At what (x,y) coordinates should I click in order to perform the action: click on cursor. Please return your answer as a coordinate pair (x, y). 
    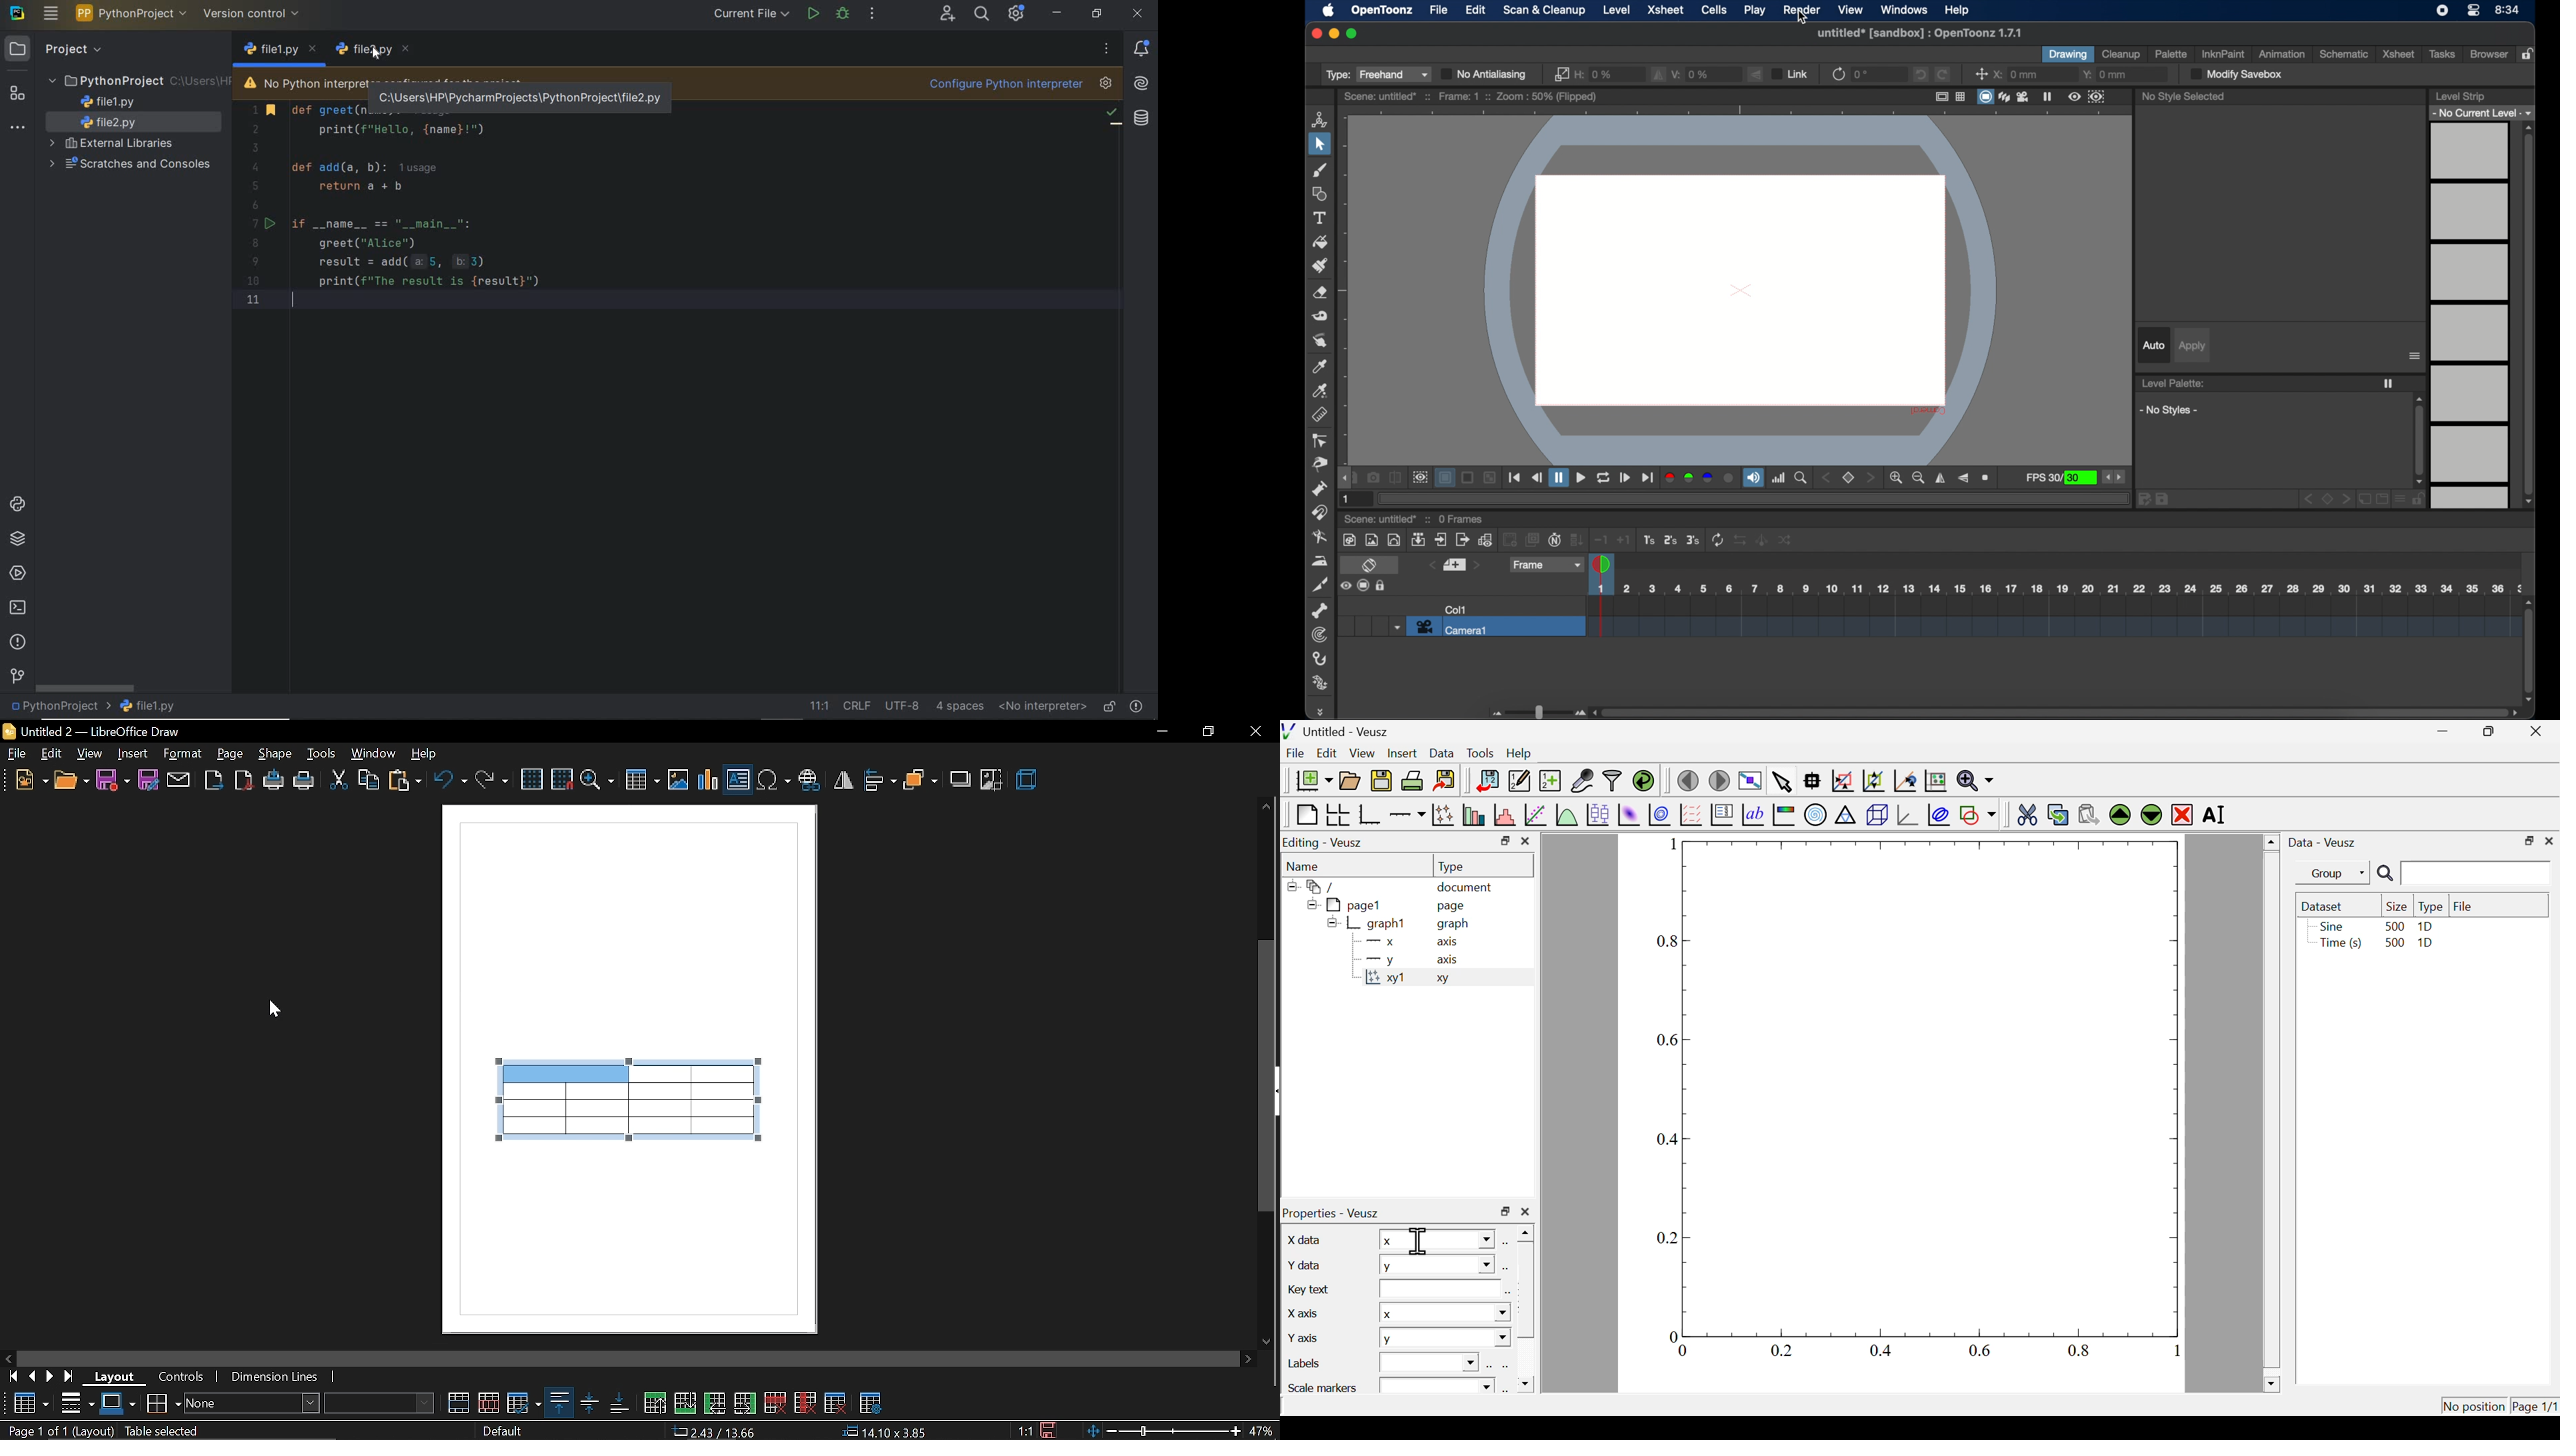
    Looking at the image, I should click on (1418, 1240).